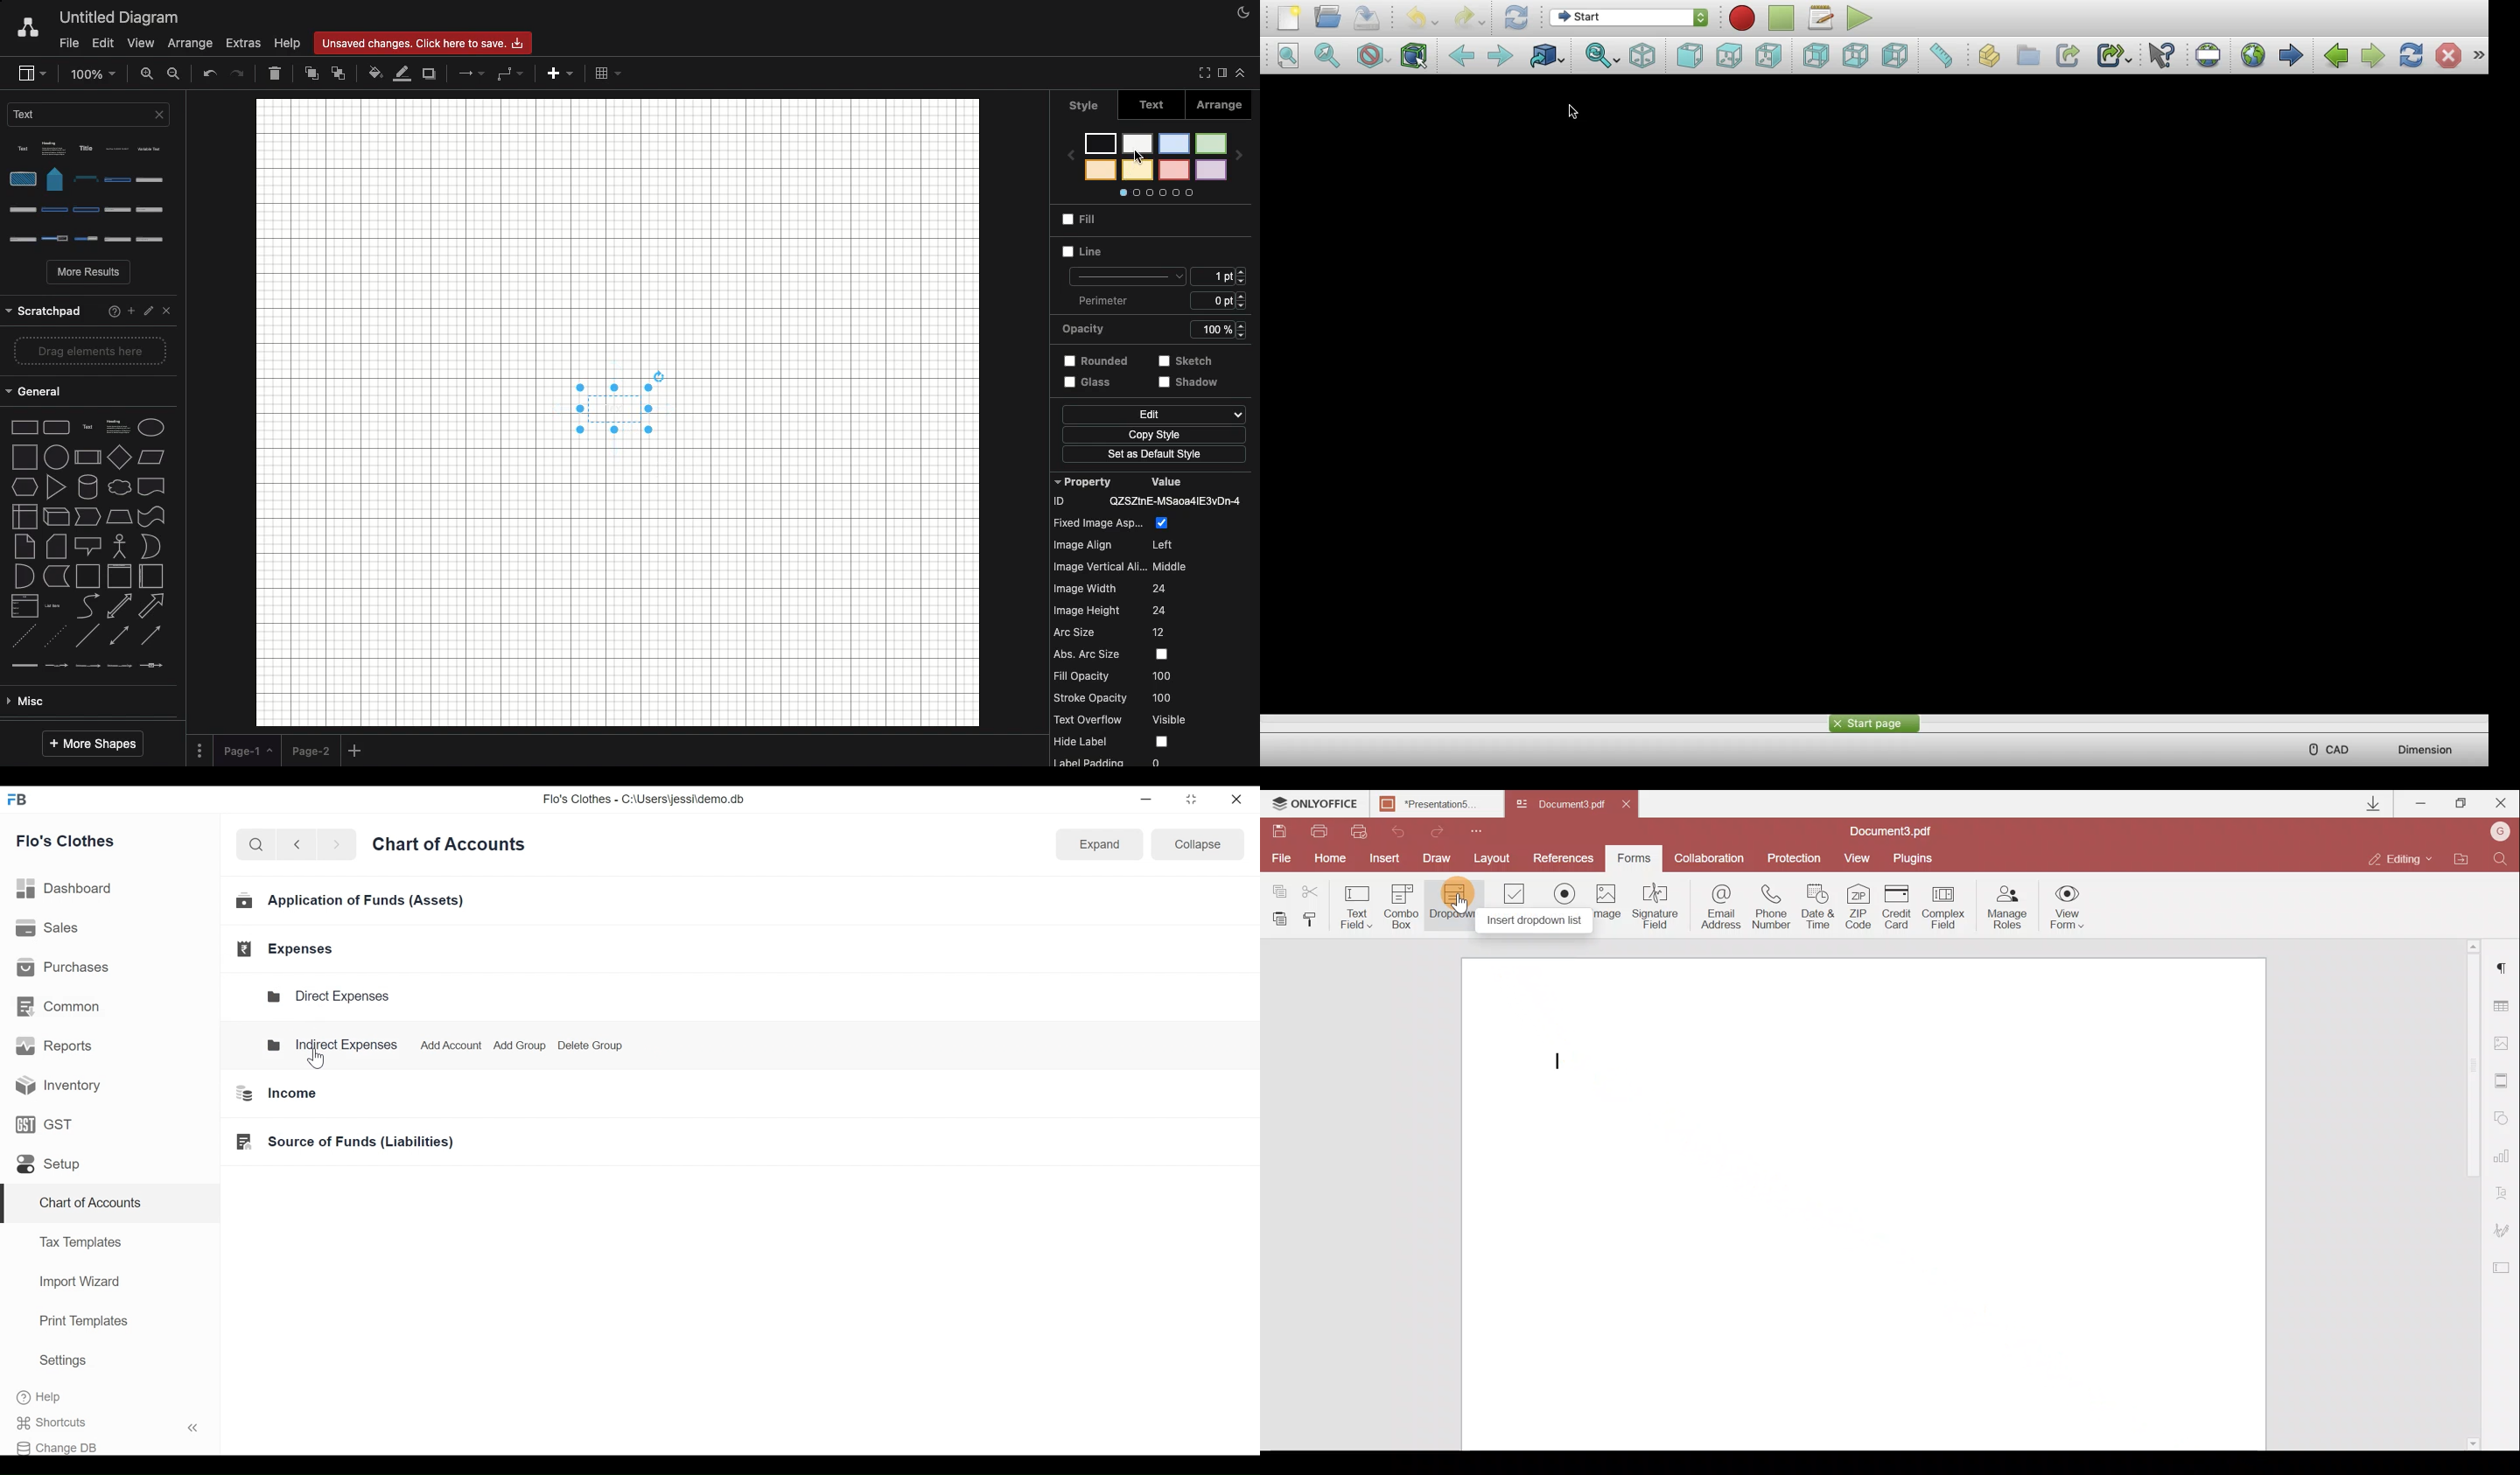  What do you see at coordinates (54, 1085) in the screenshot?
I see `Inventory` at bounding box center [54, 1085].